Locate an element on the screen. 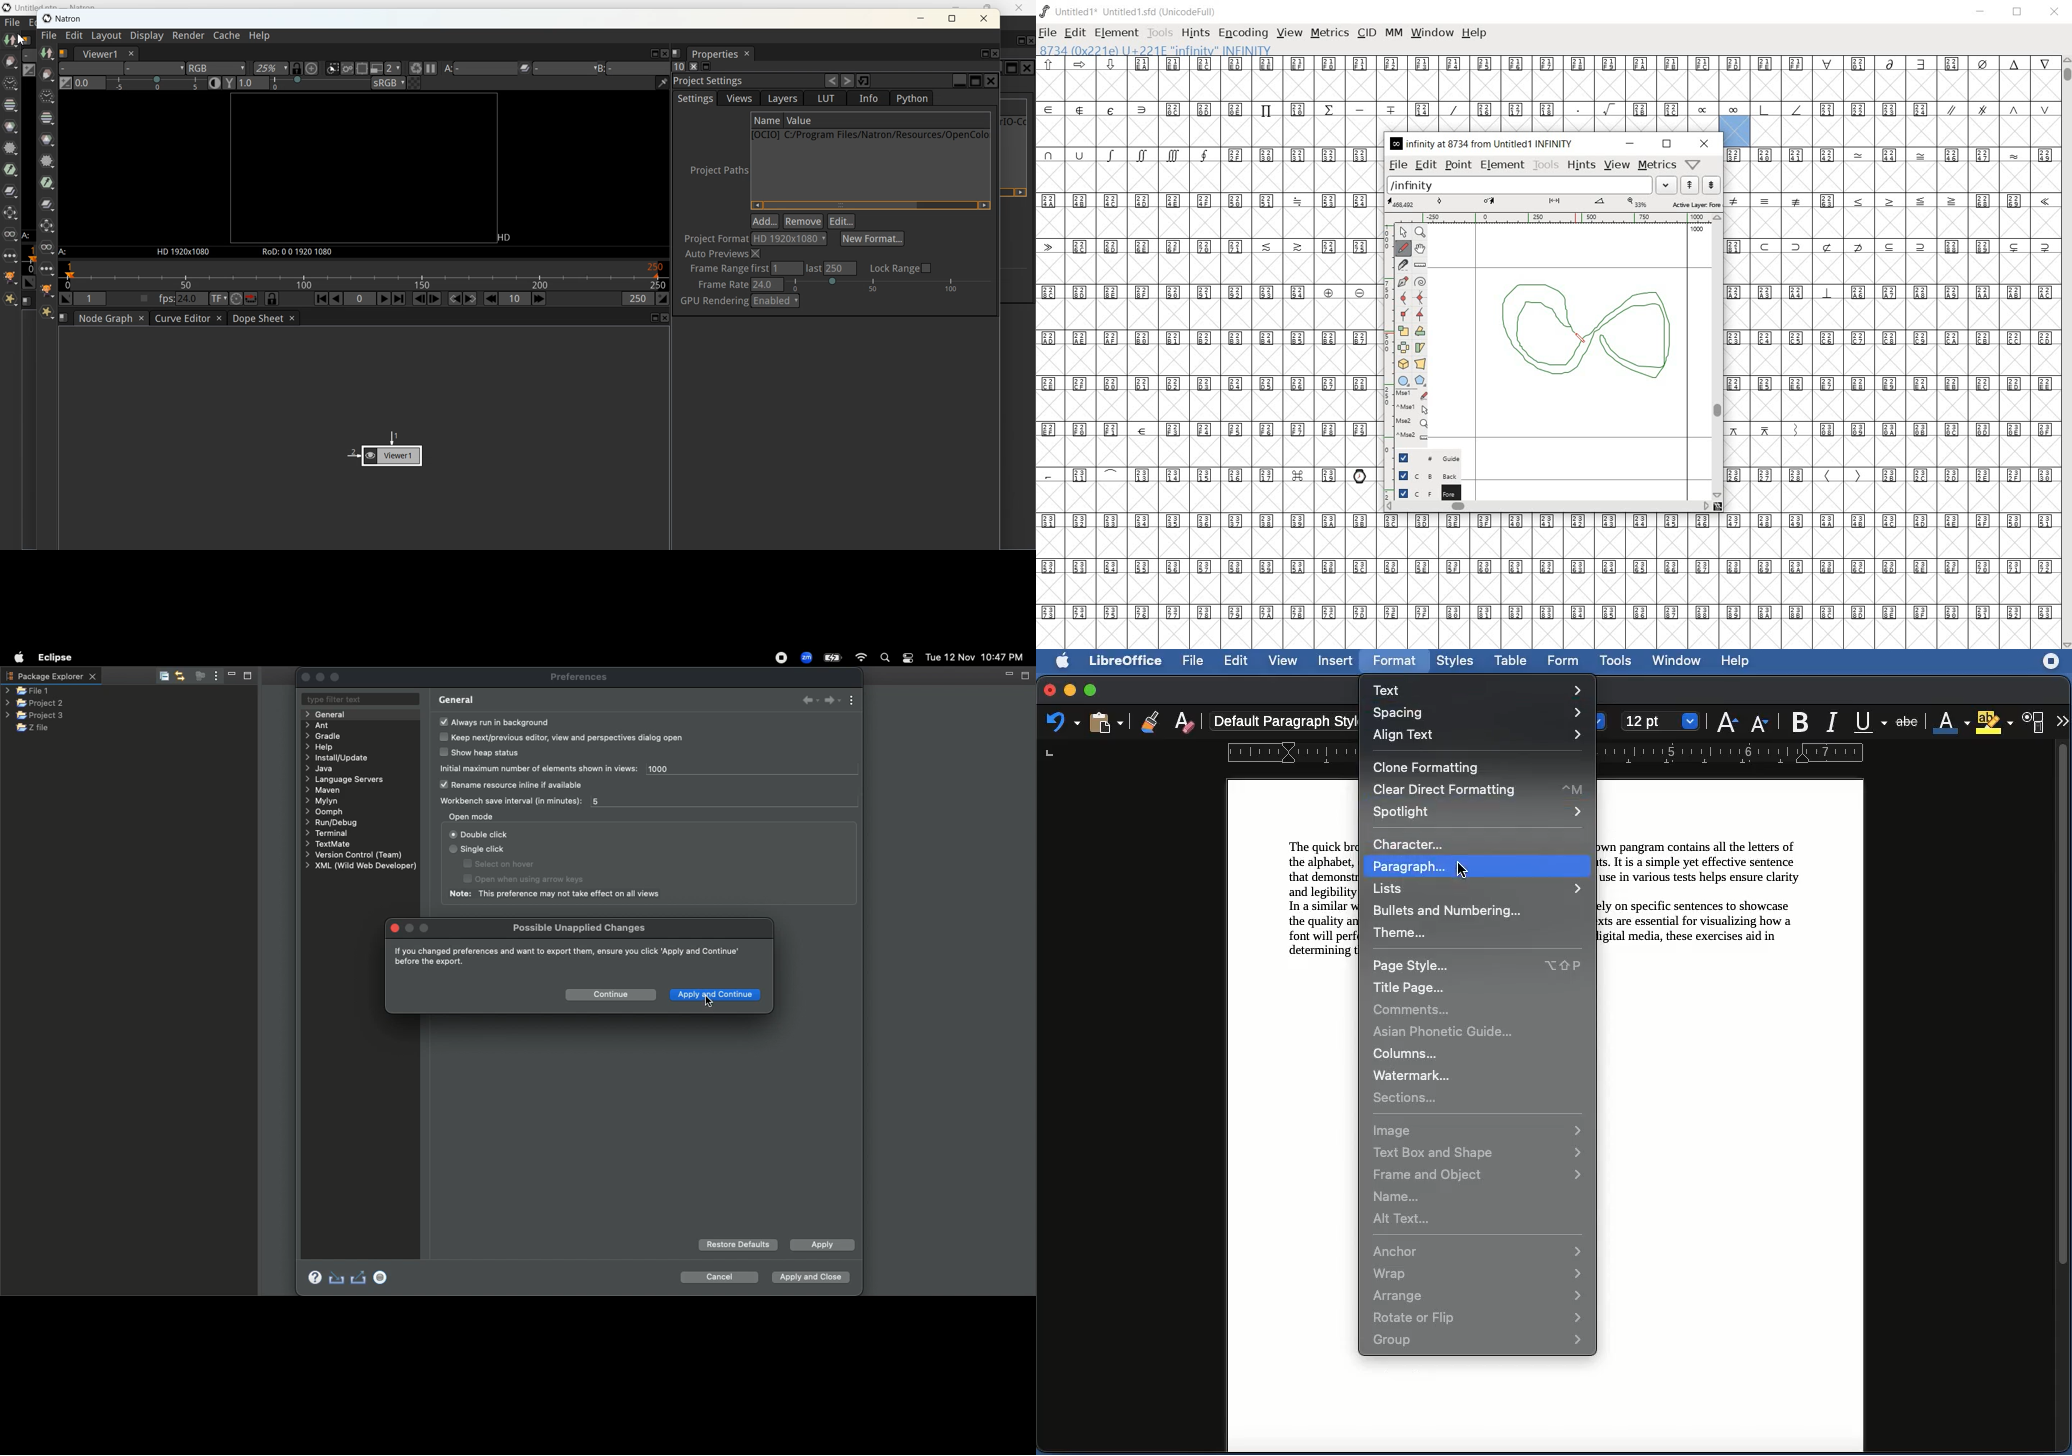 Image resolution: width=2072 pixels, height=1456 pixels. hints is located at coordinates (1580, 166).